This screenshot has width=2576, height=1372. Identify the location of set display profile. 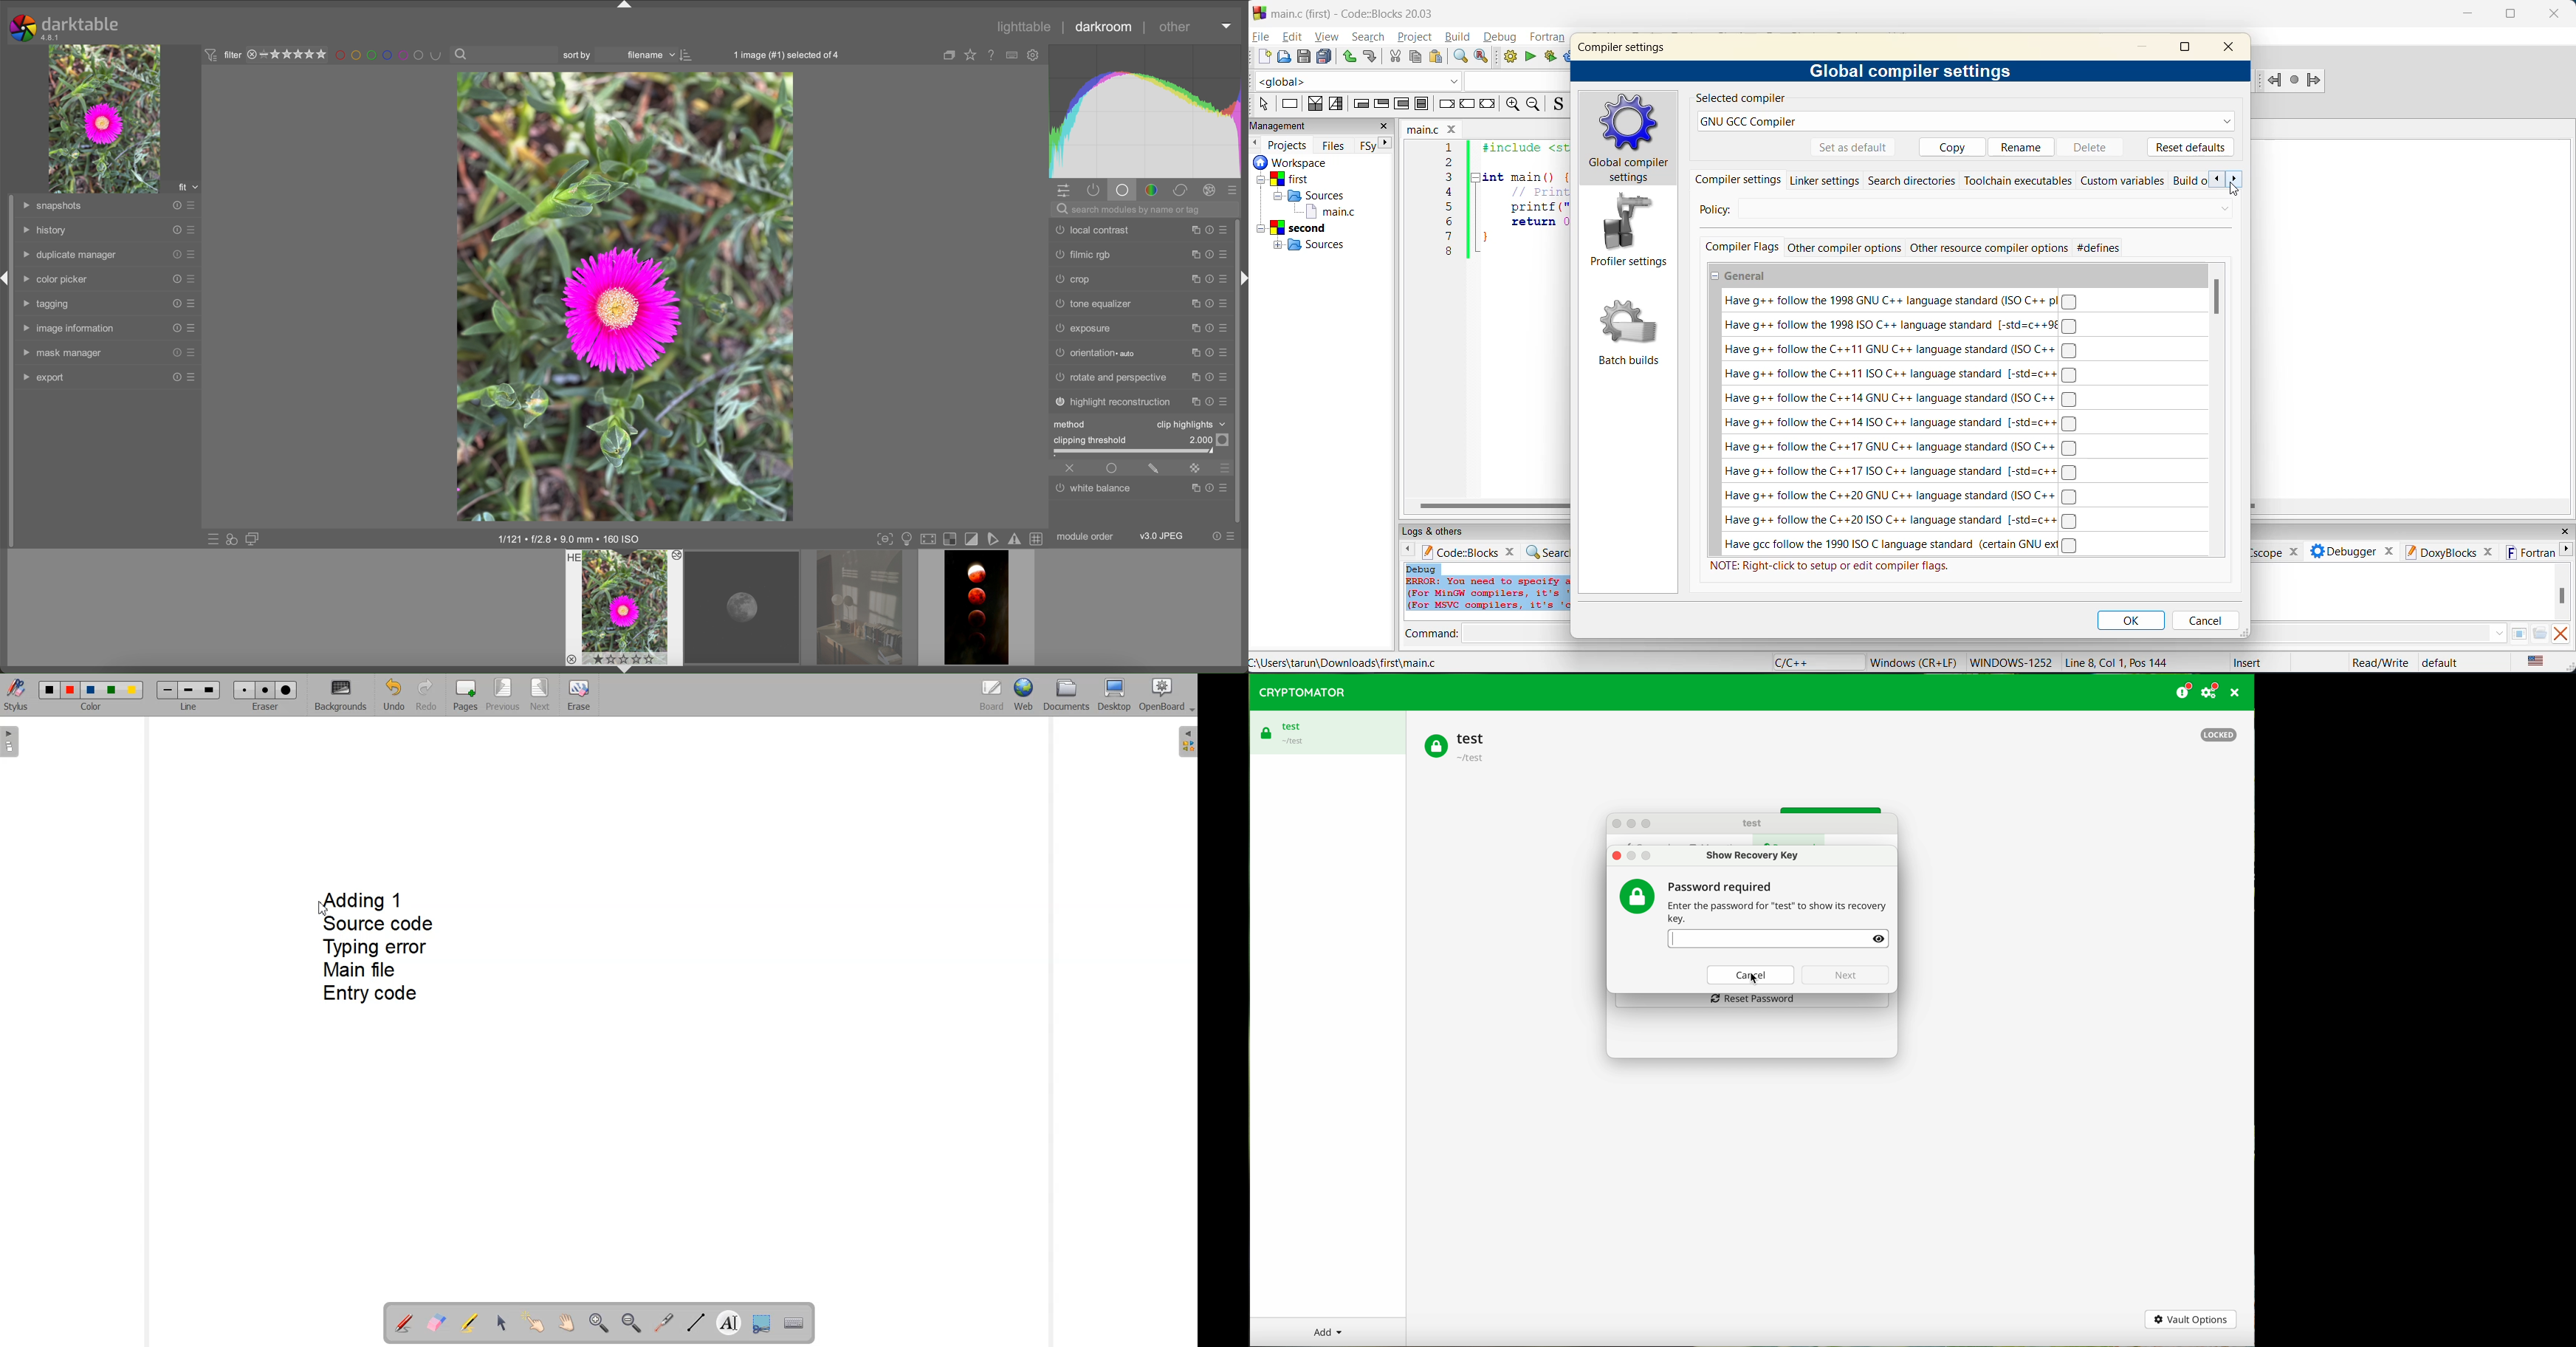
(929, 539).